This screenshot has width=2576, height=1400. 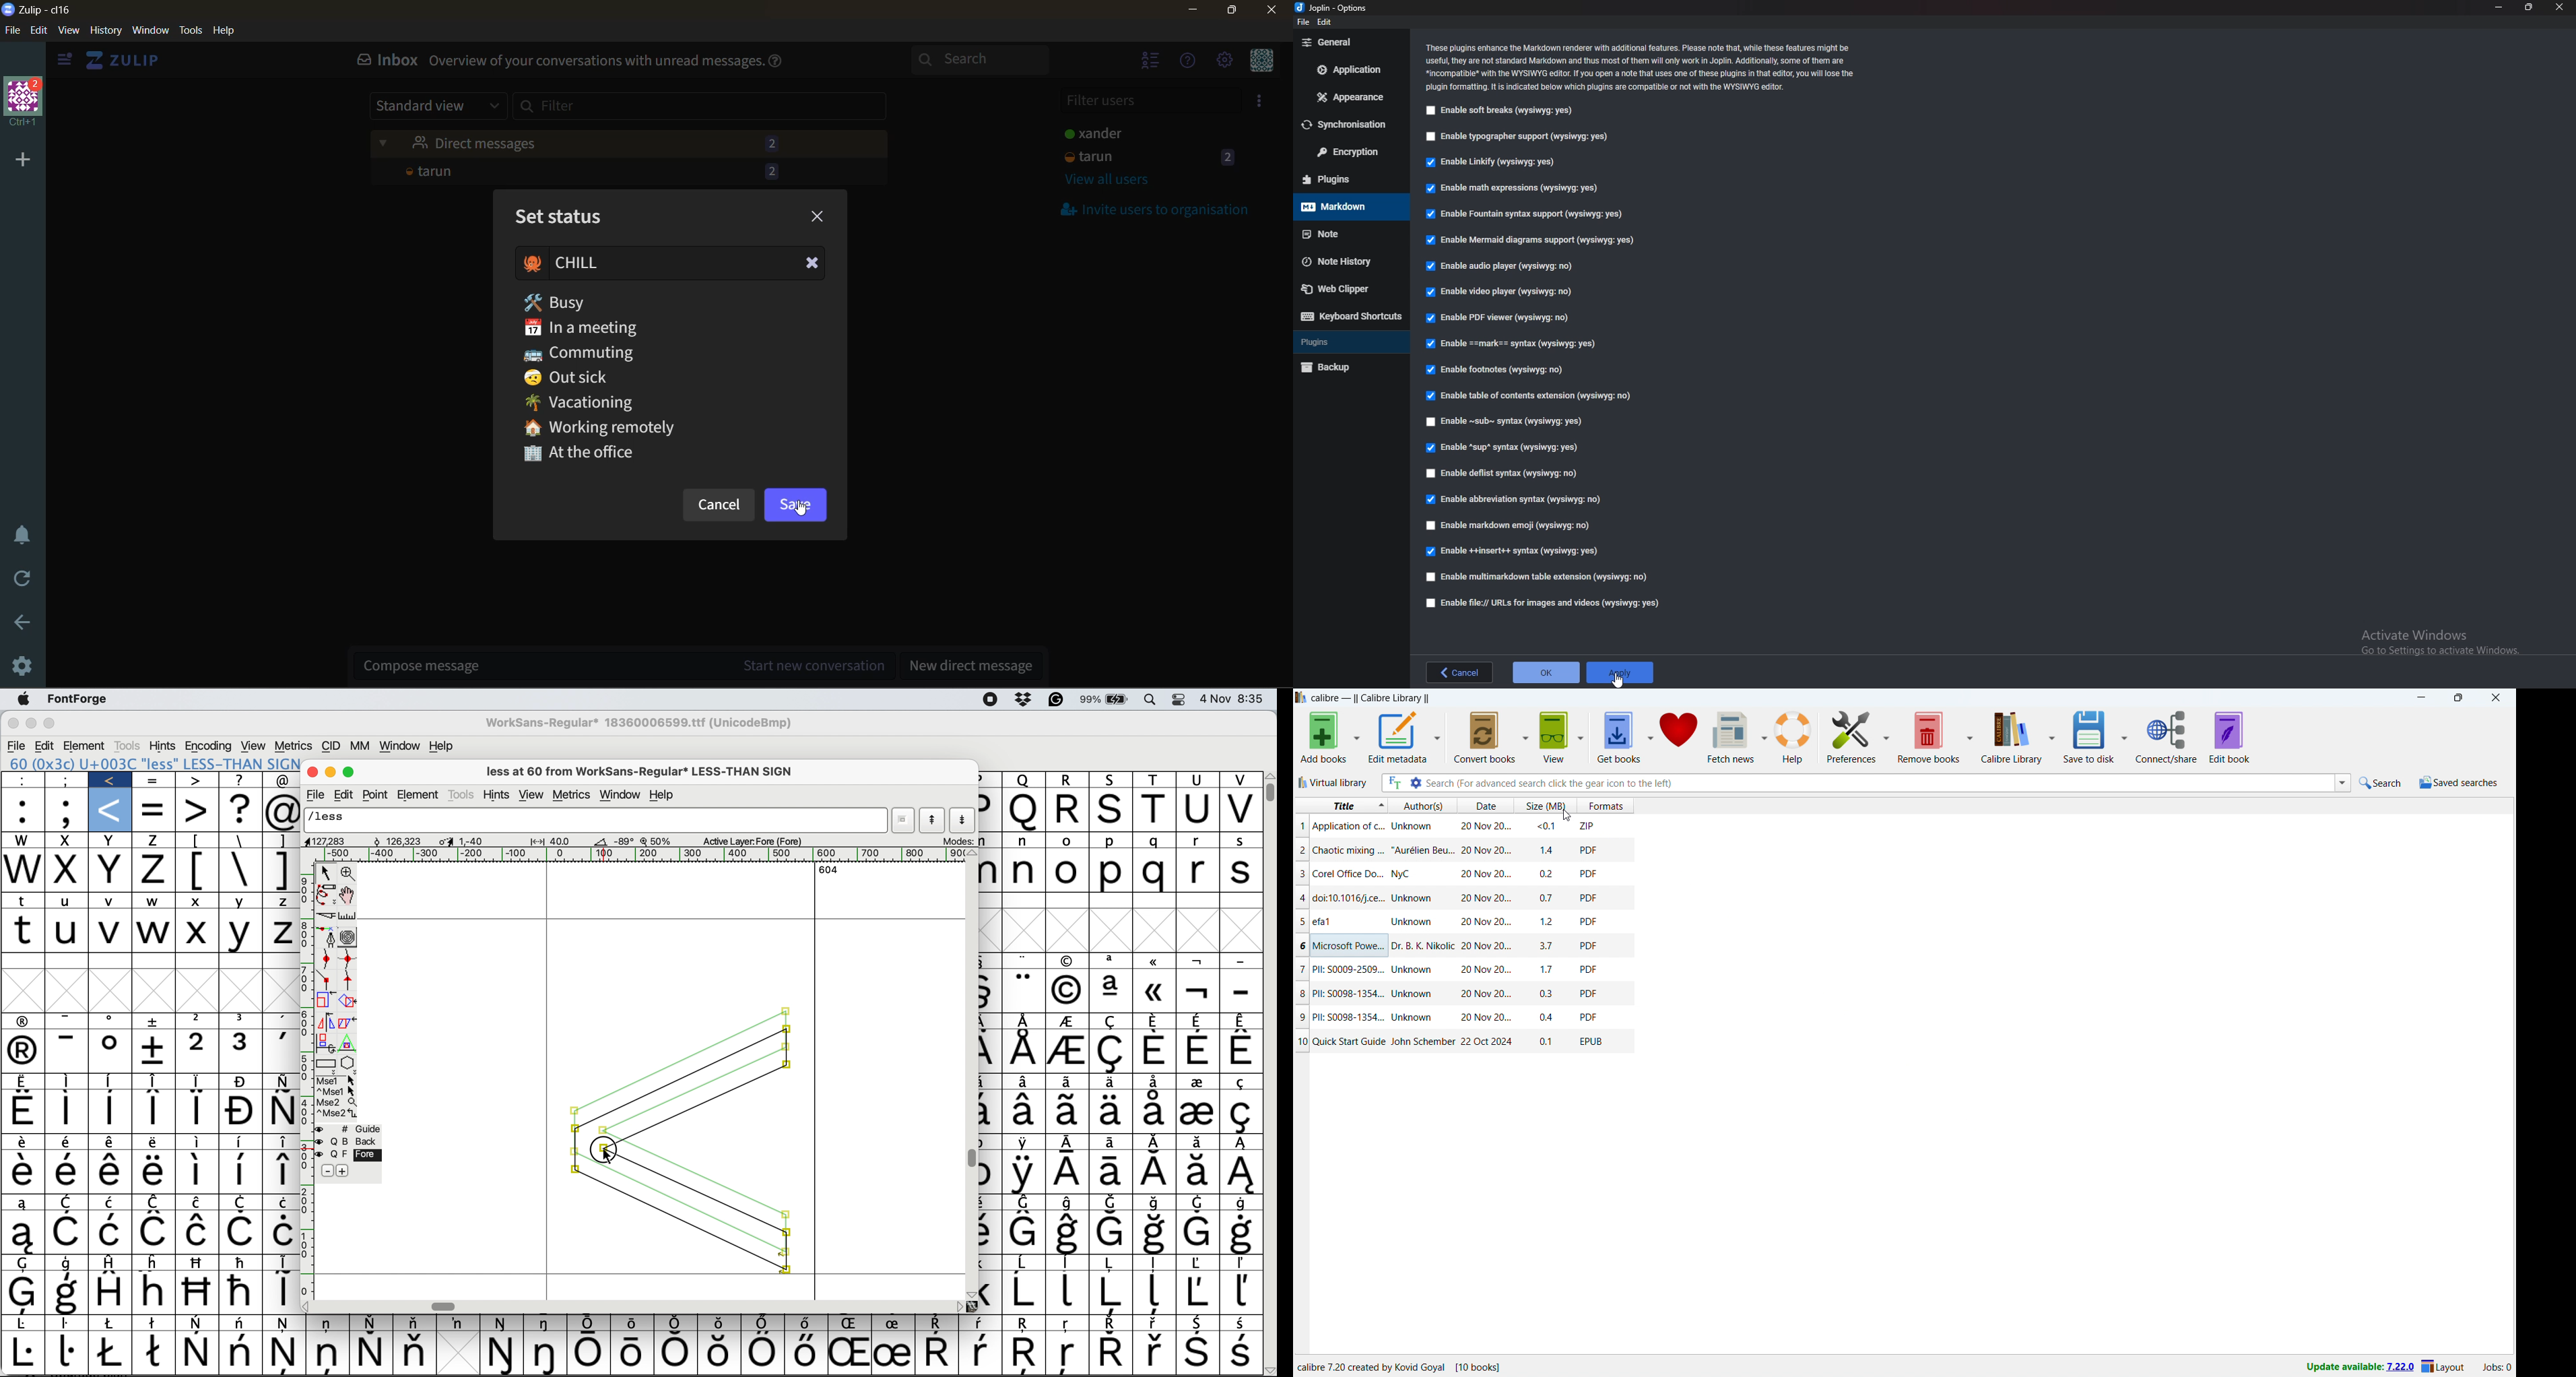 What do you see at coordinates (1198, 992) in the screenshot?
I see `Symbol` at bounding box center [1198, 992].